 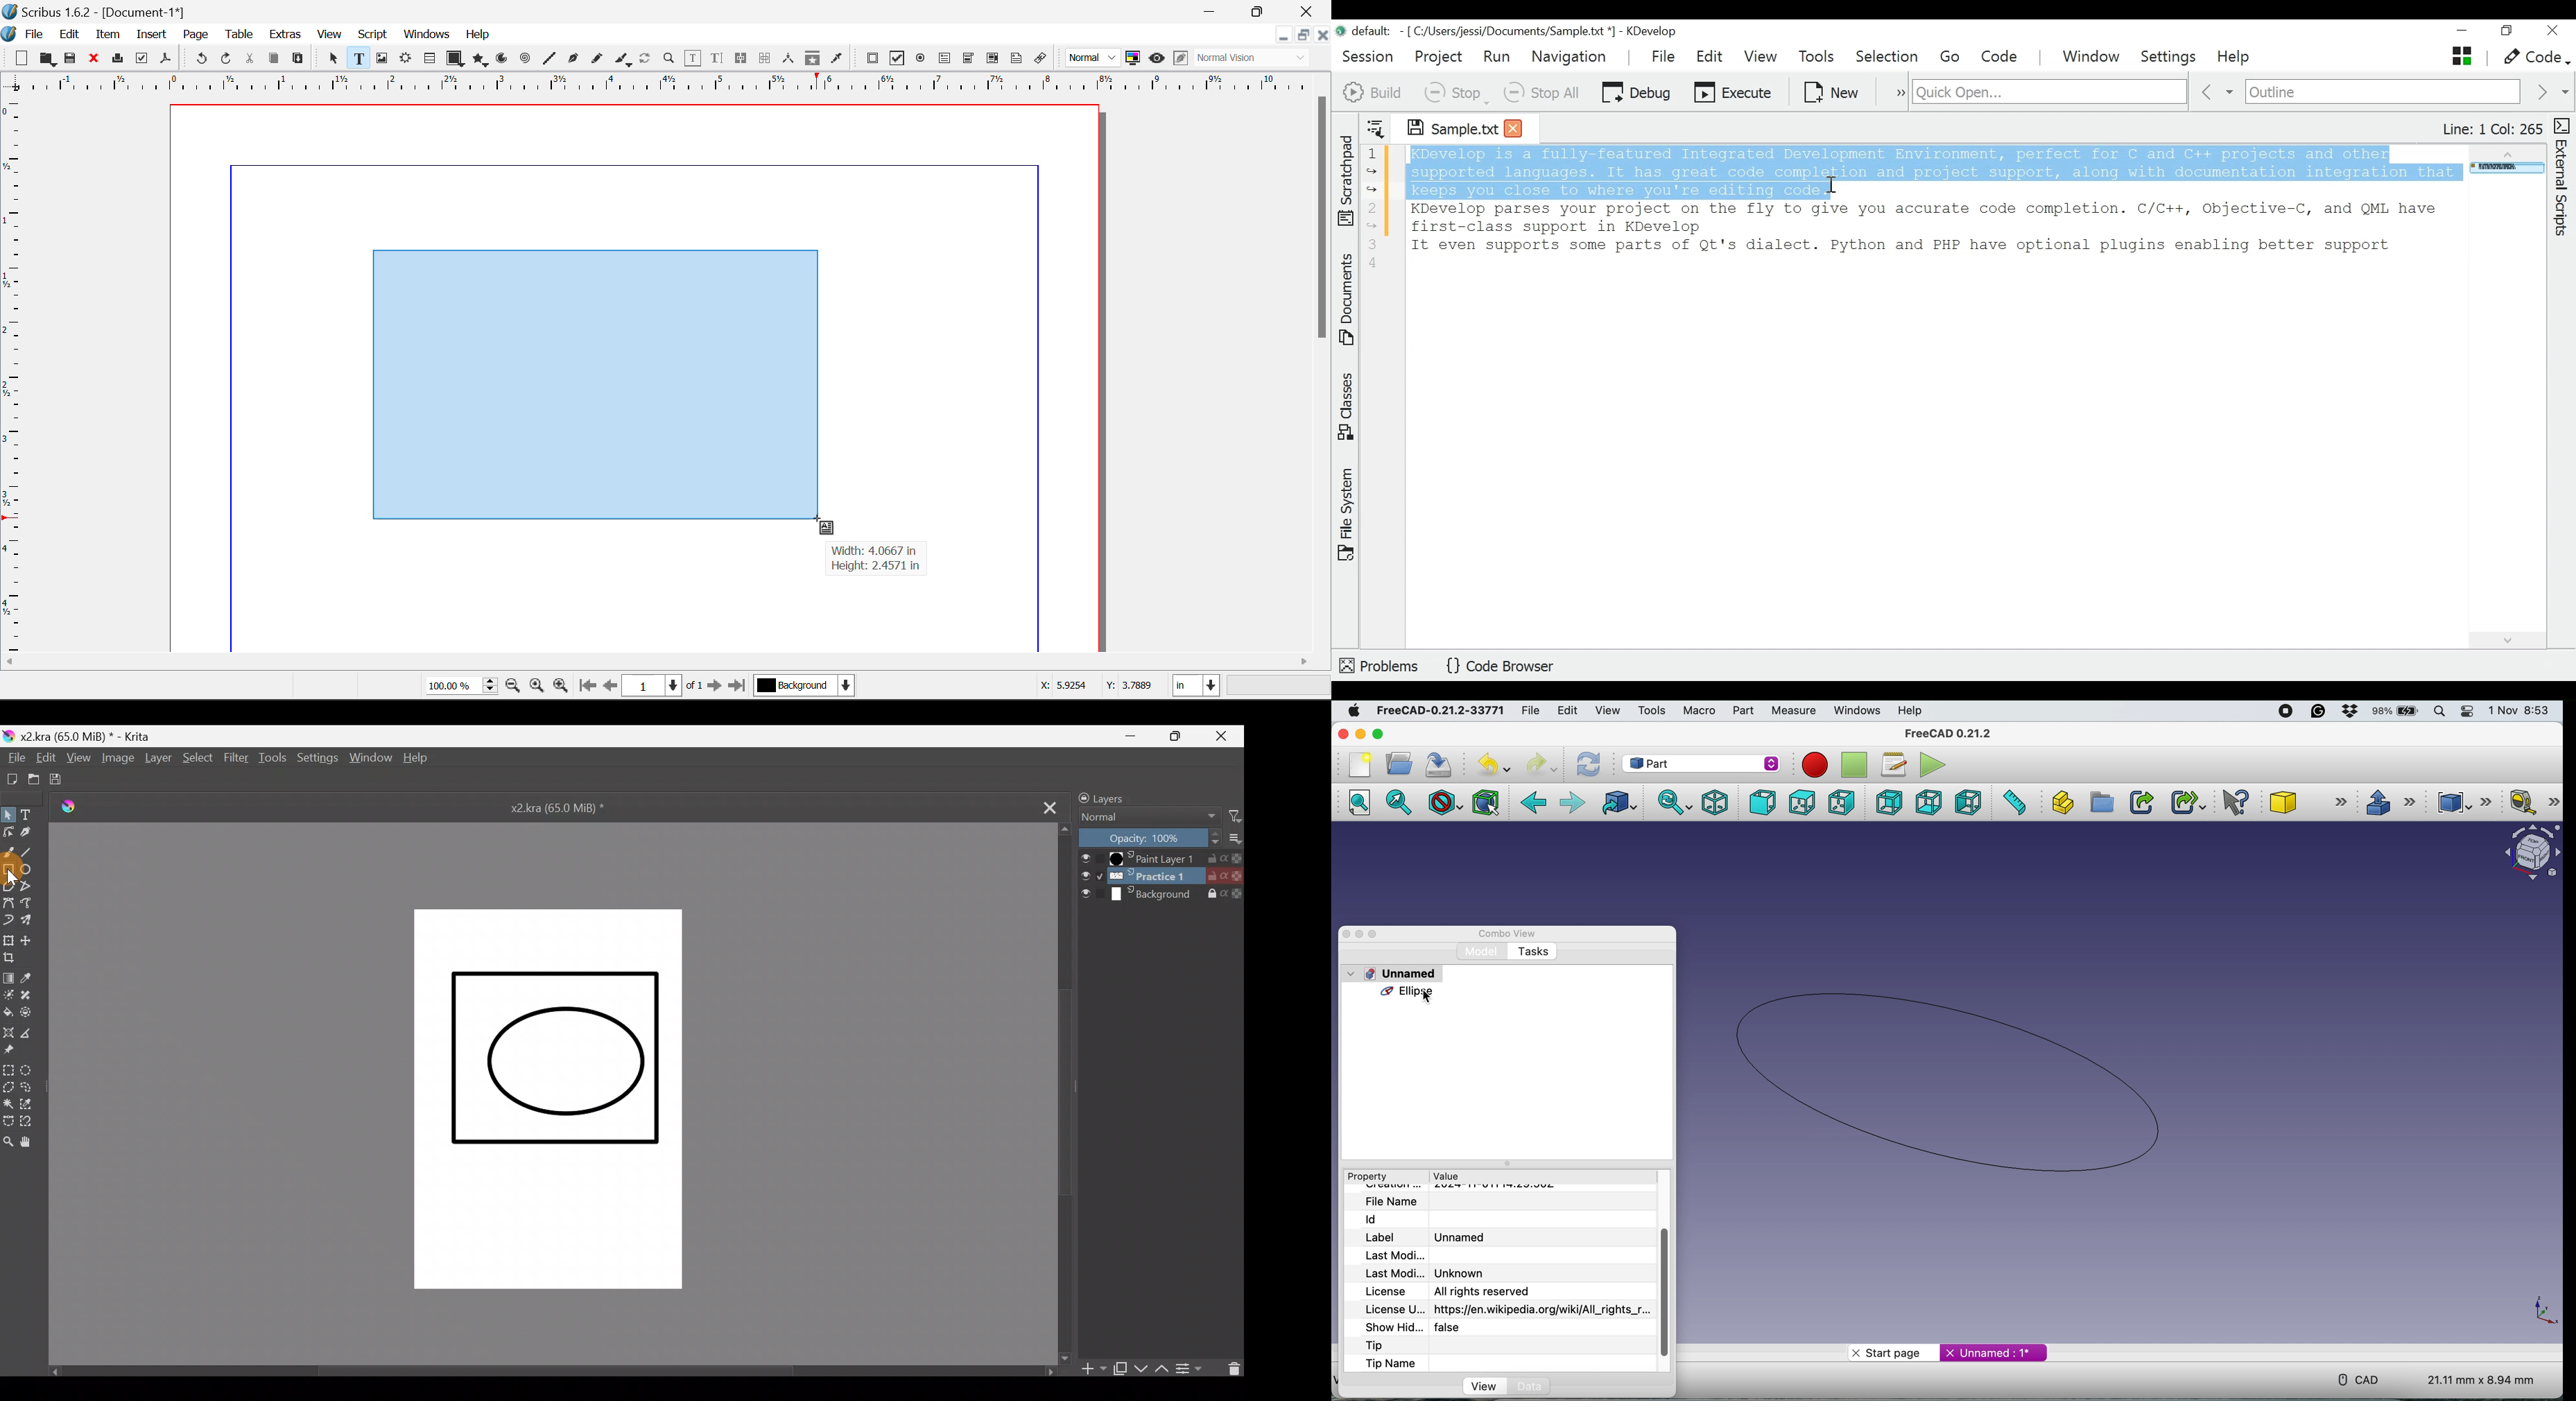 What do you see at coordinates (8, 1090) in the screenshot?
I see `Polygonal selection tool` at bounding box center [8, 1090].